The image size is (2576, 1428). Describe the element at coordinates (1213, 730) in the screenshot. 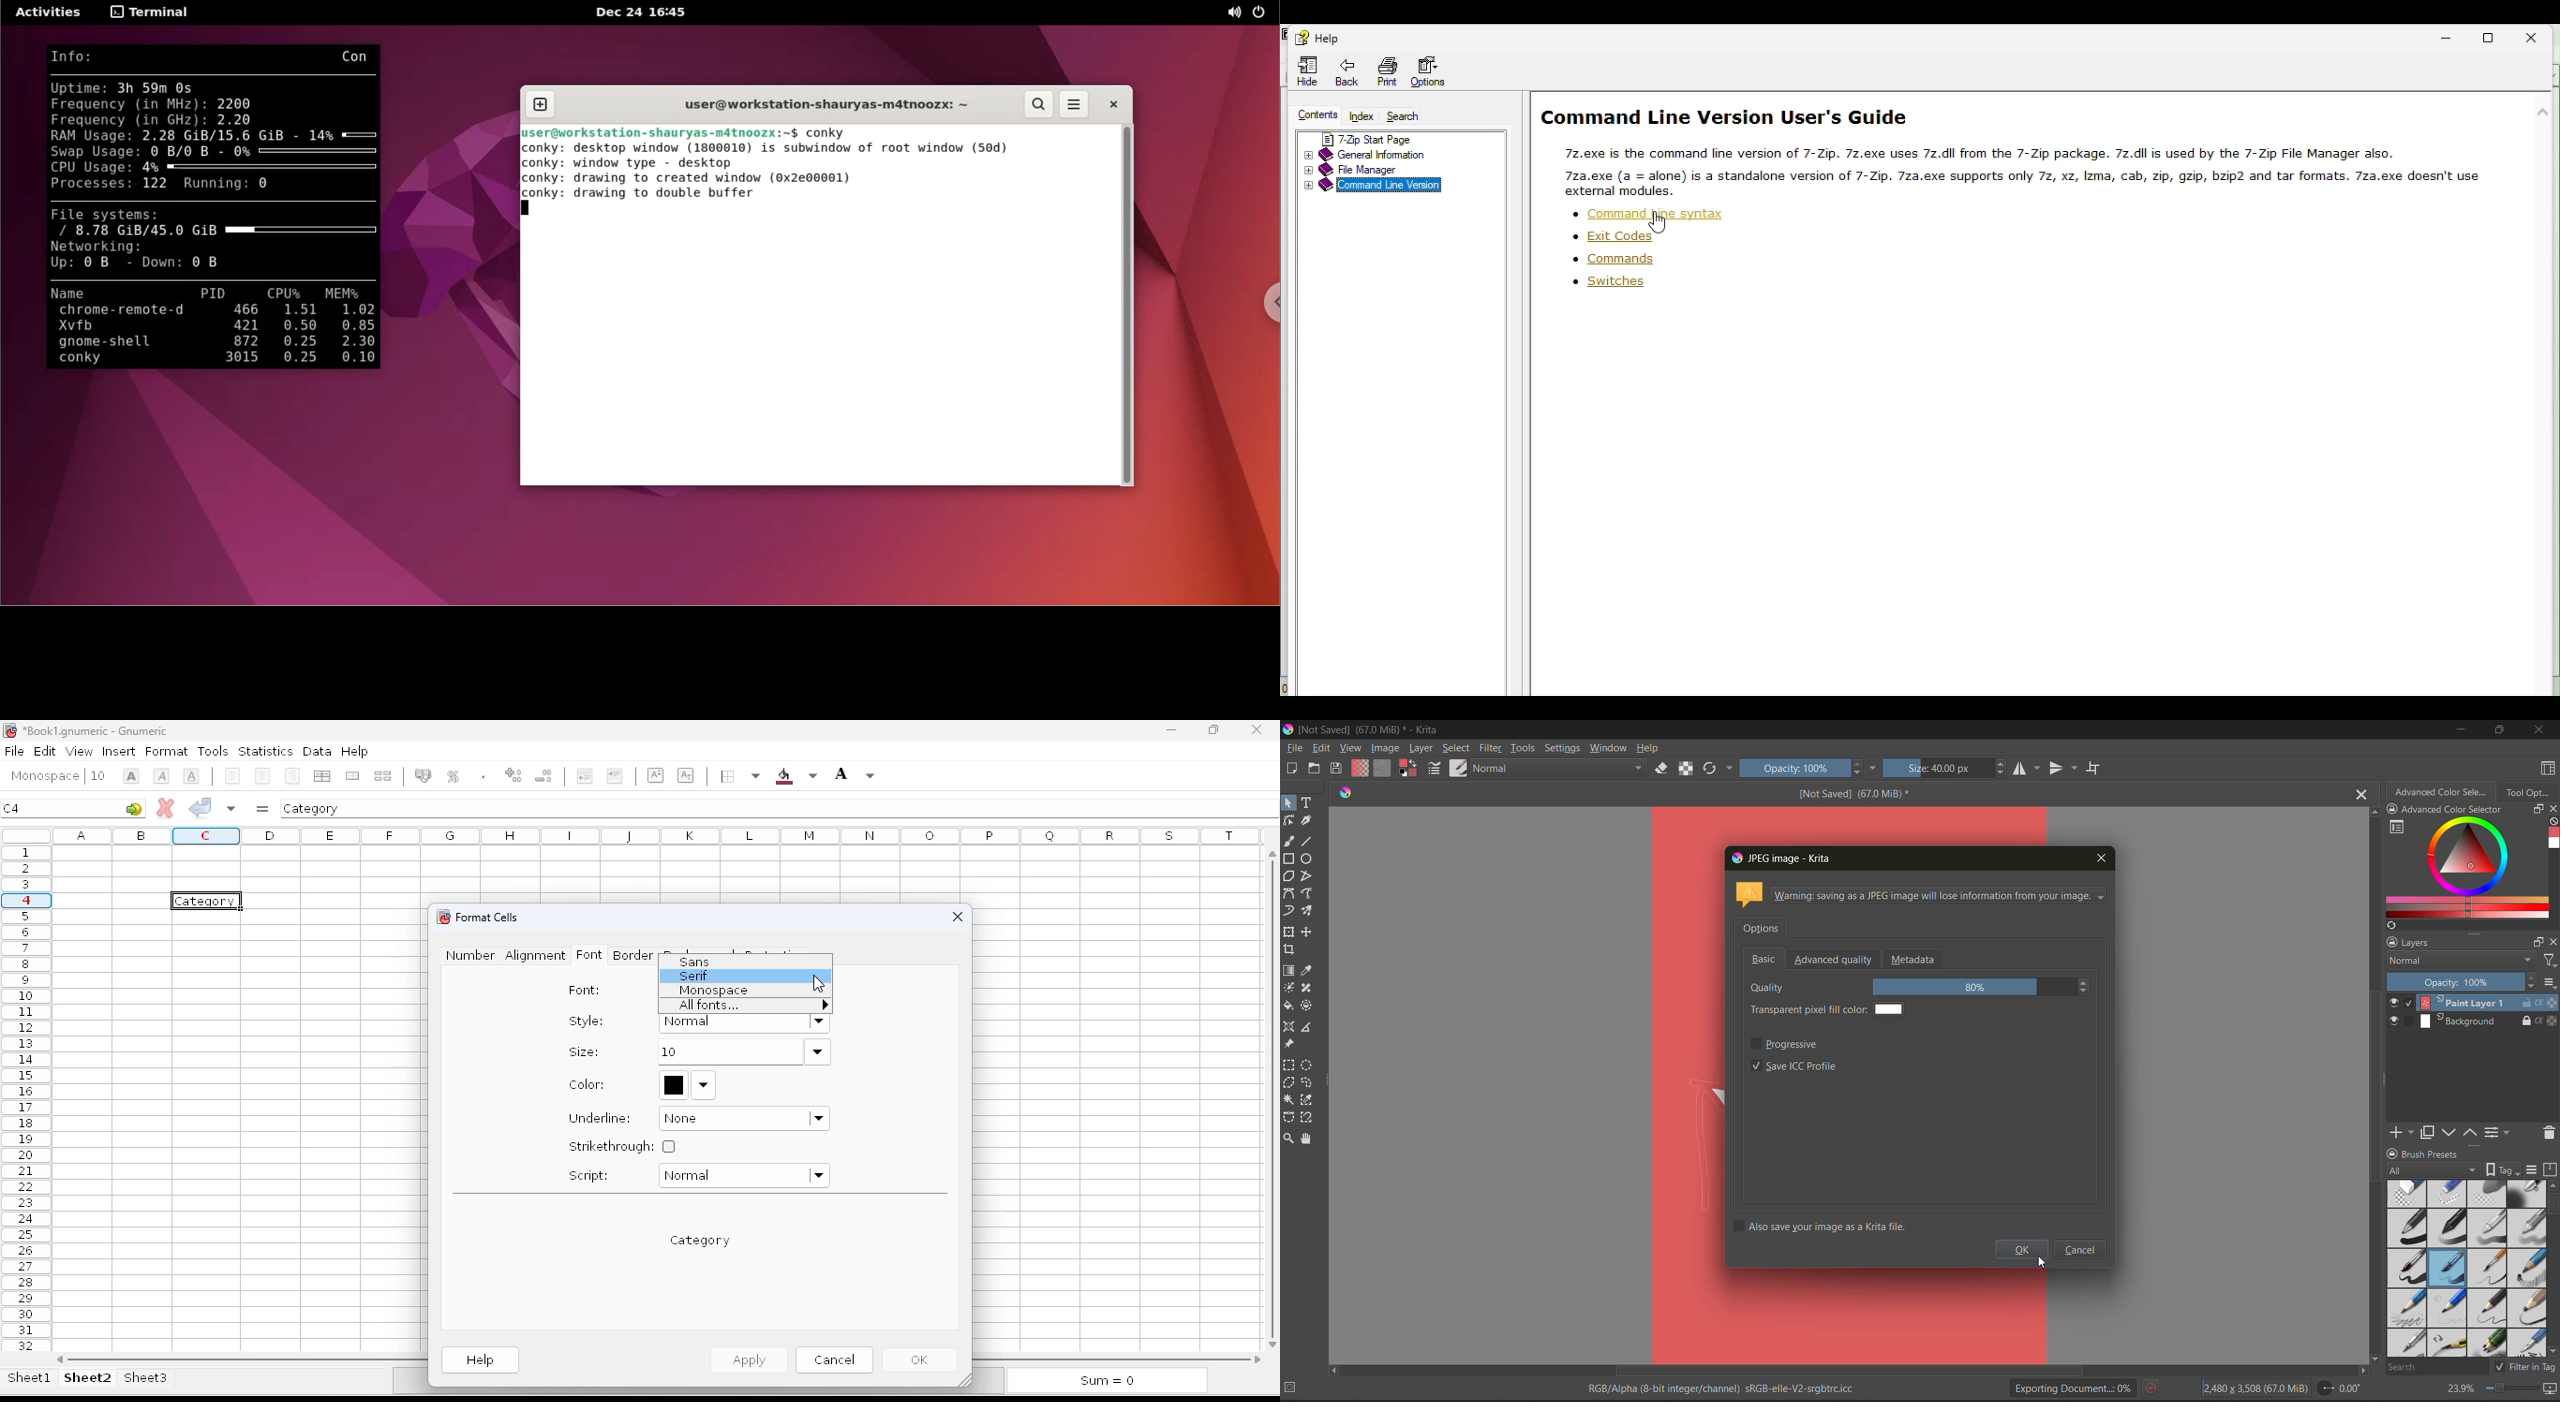

I see `maximize` at that location.